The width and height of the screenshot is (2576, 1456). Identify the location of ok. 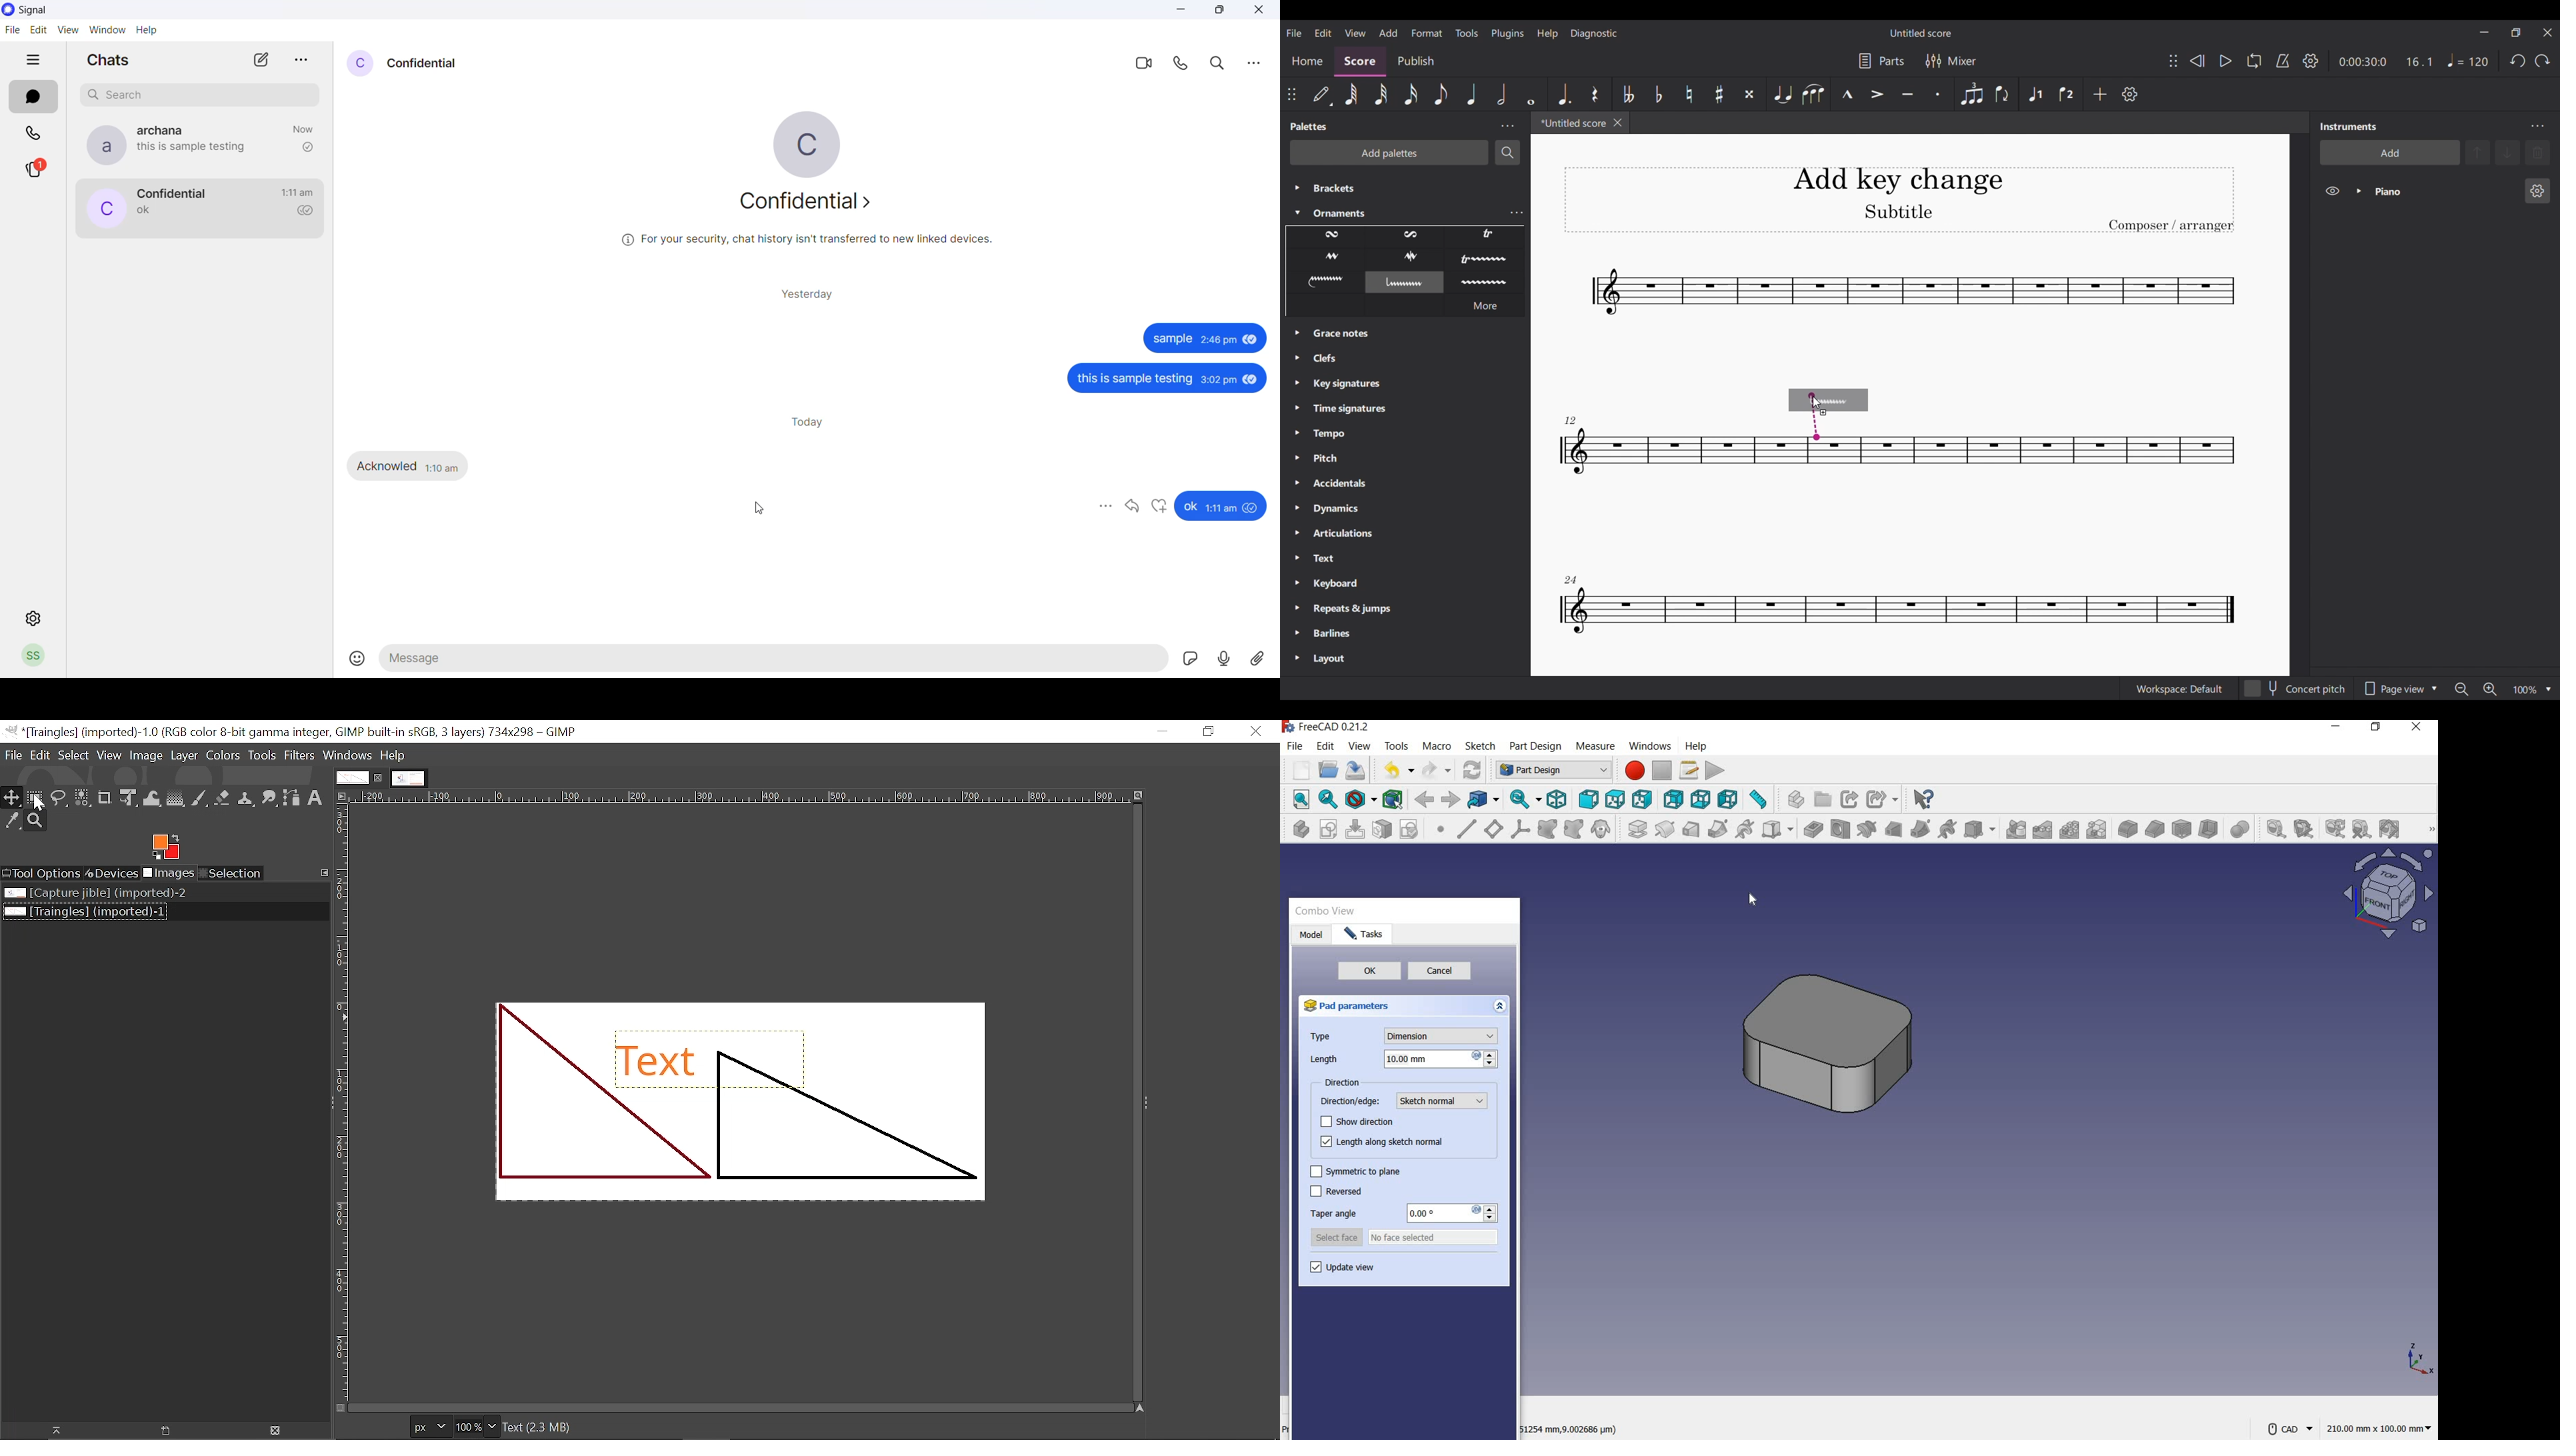
(1189, 507).